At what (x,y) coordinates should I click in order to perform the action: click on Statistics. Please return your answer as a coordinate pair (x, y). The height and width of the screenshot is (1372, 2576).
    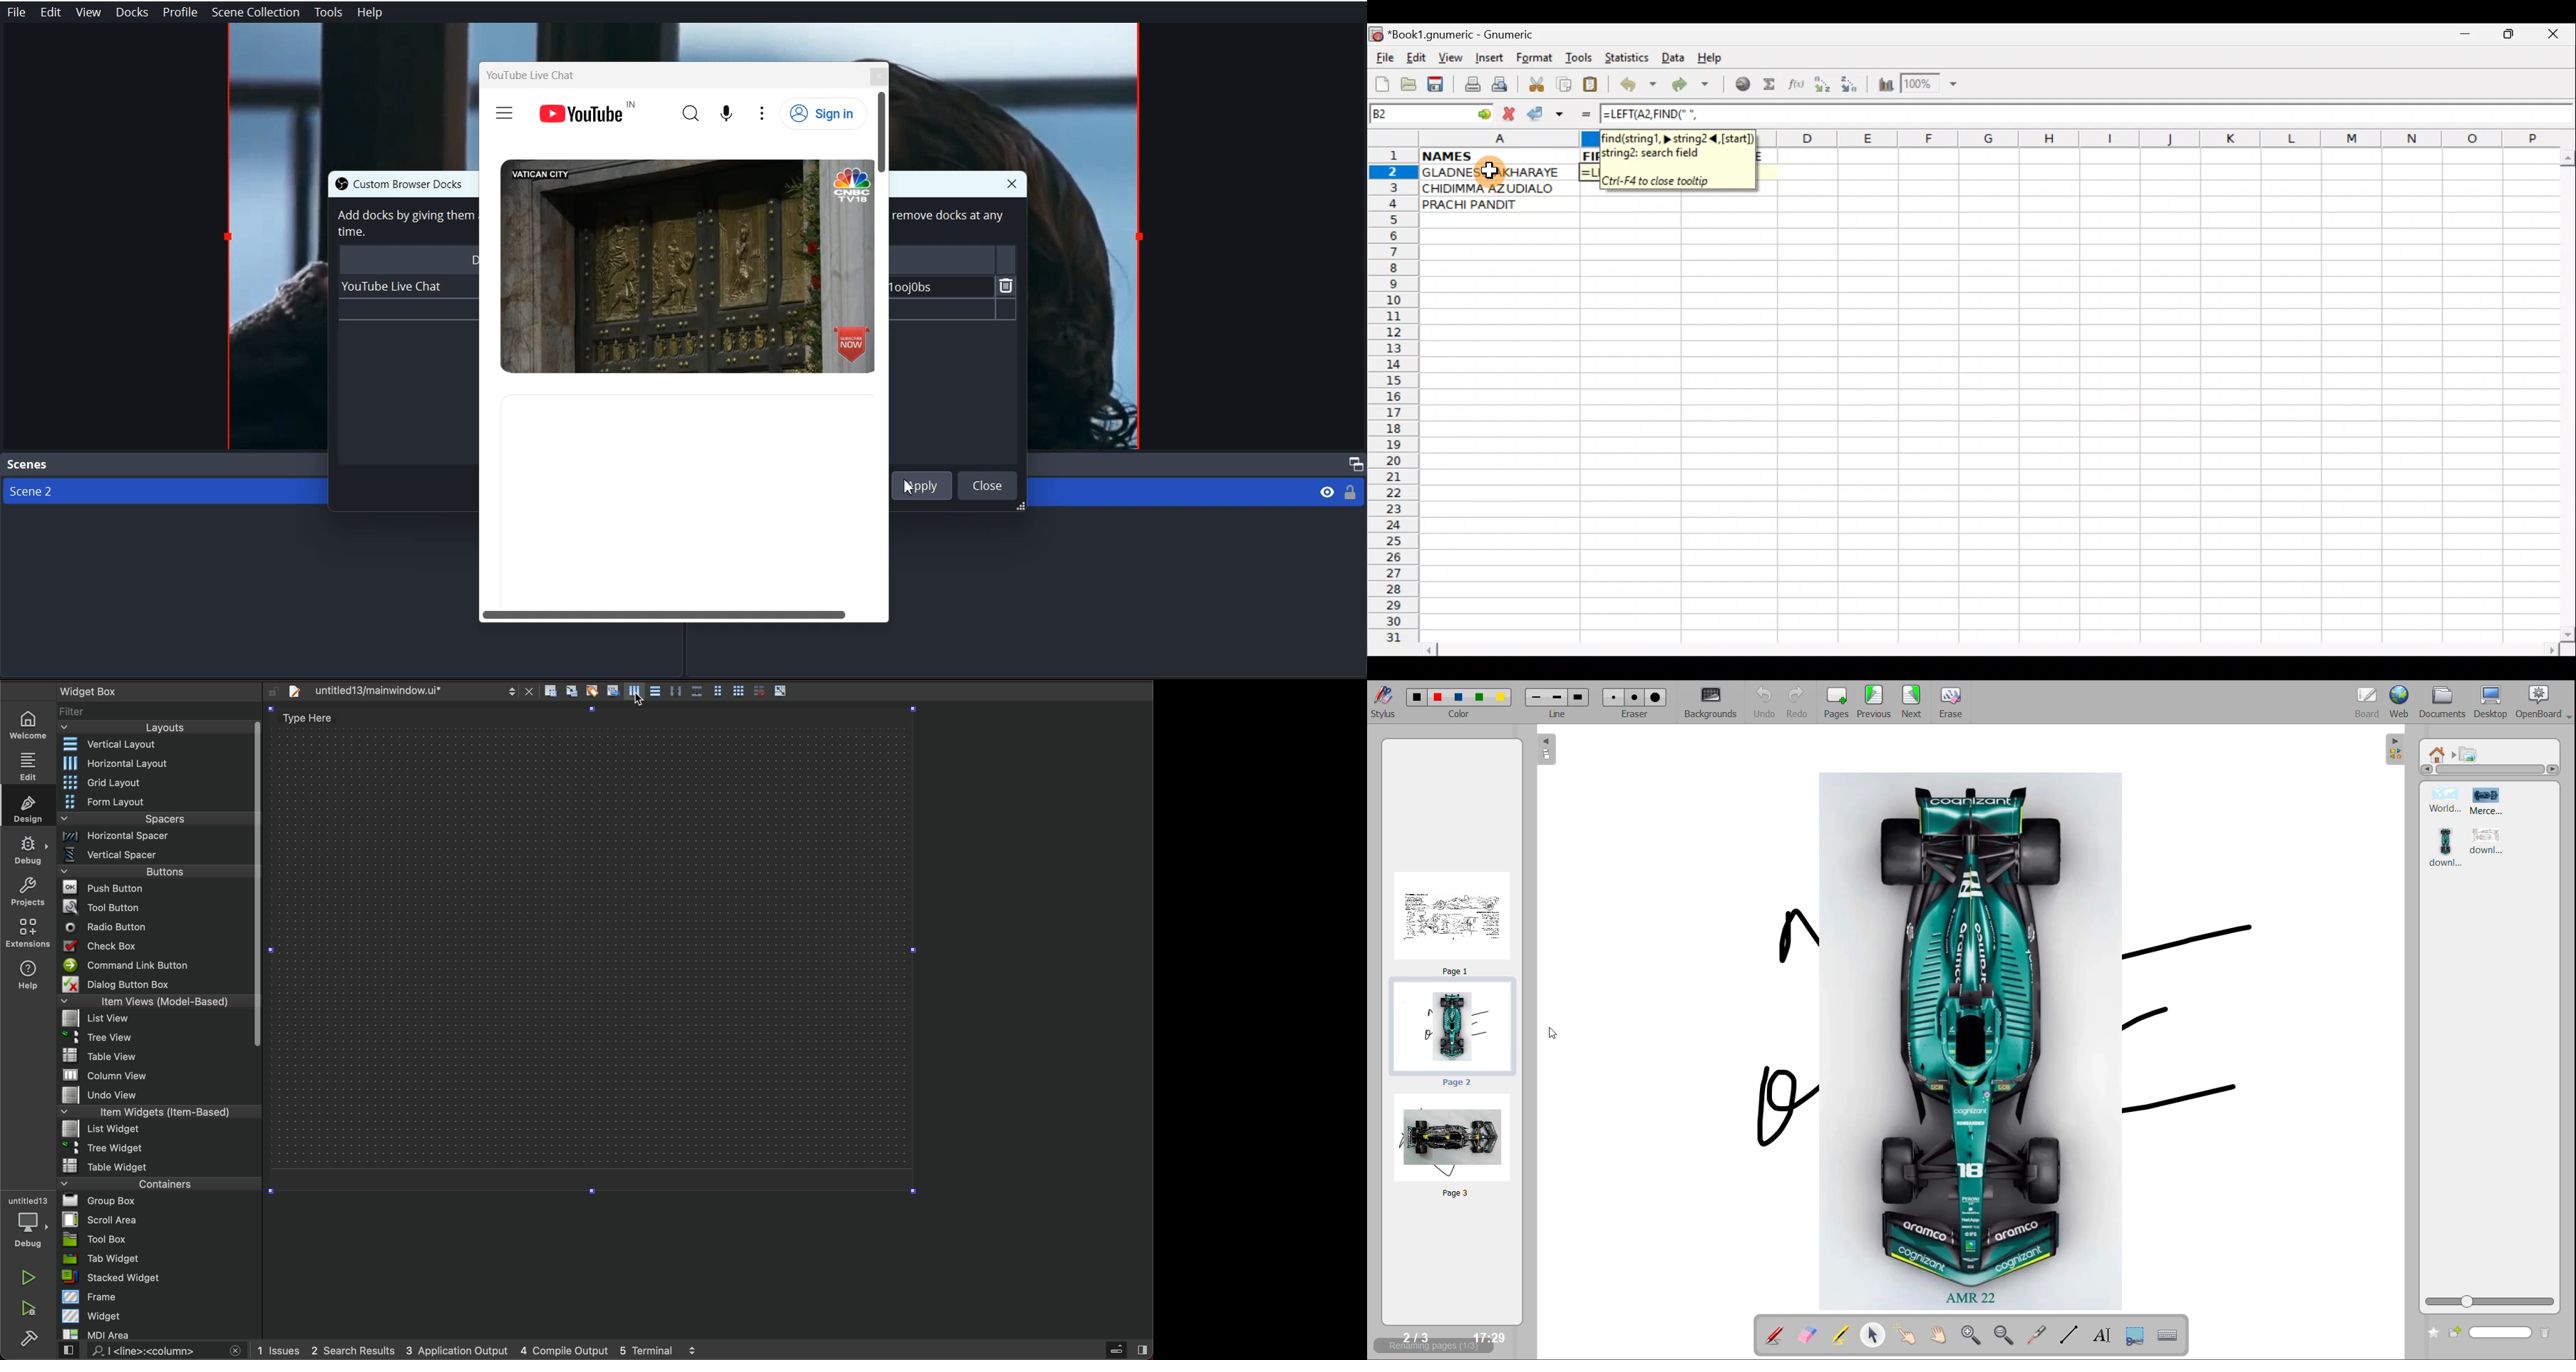
    Looking at the image, I should click on (1630, 57).